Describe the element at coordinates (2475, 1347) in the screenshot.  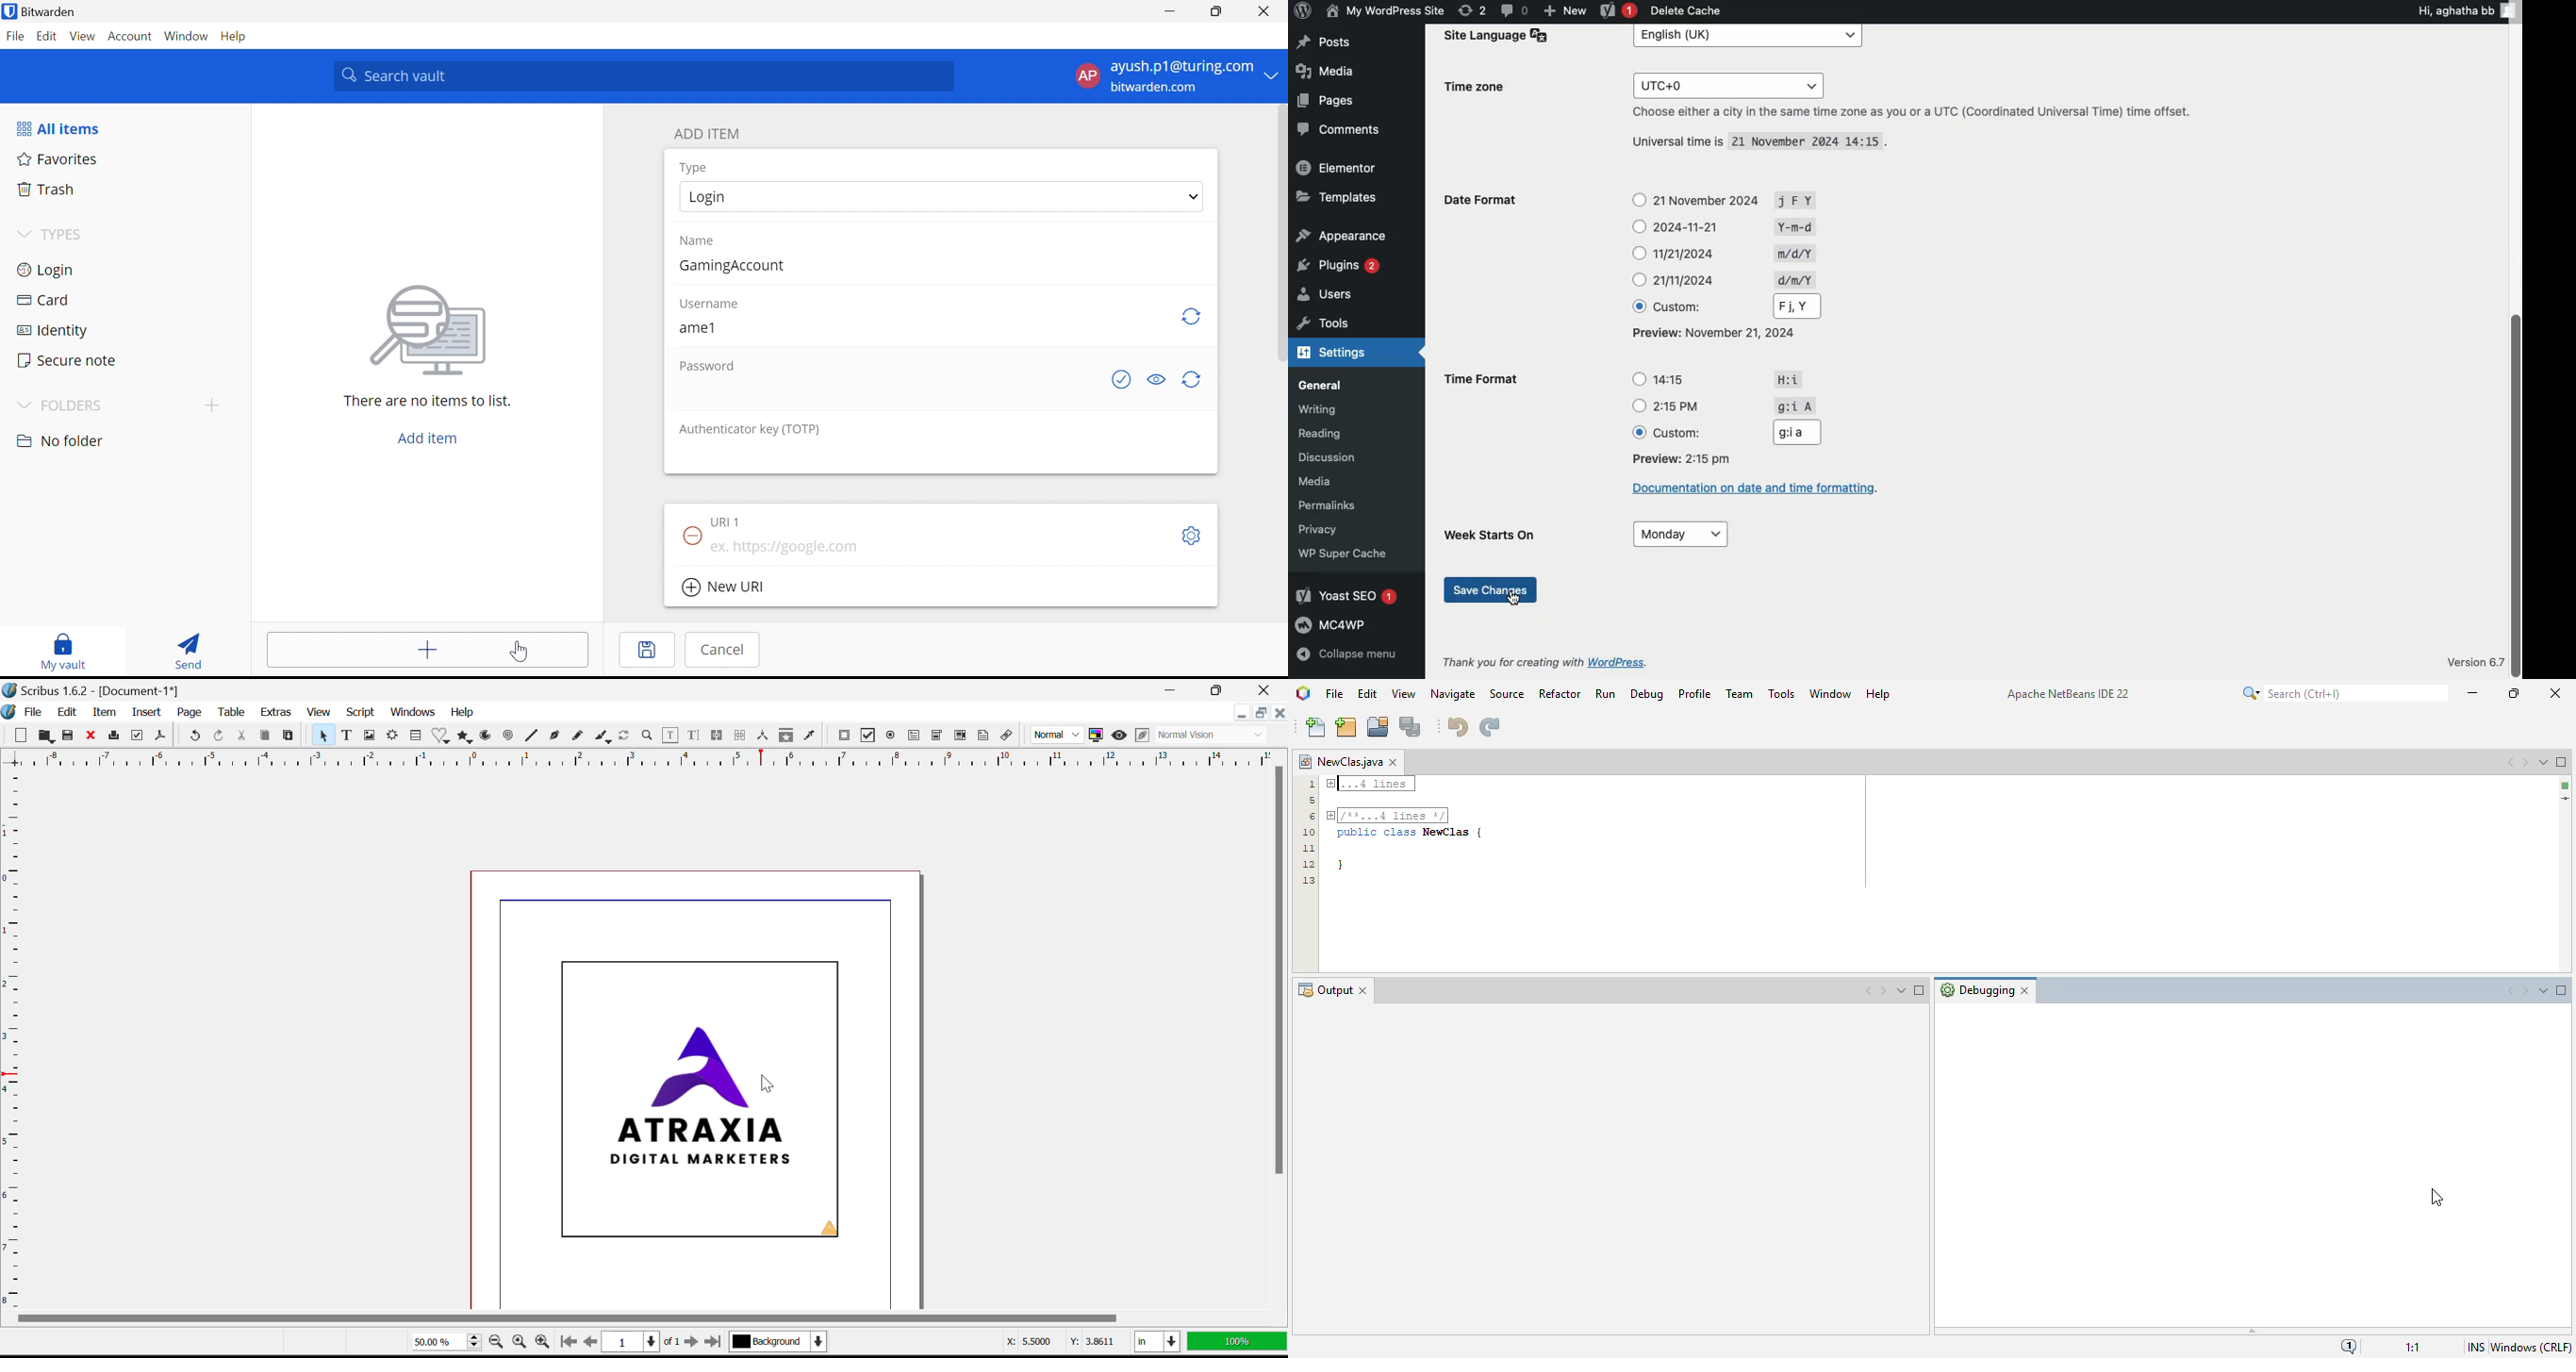
I see `insert mode` at that location.